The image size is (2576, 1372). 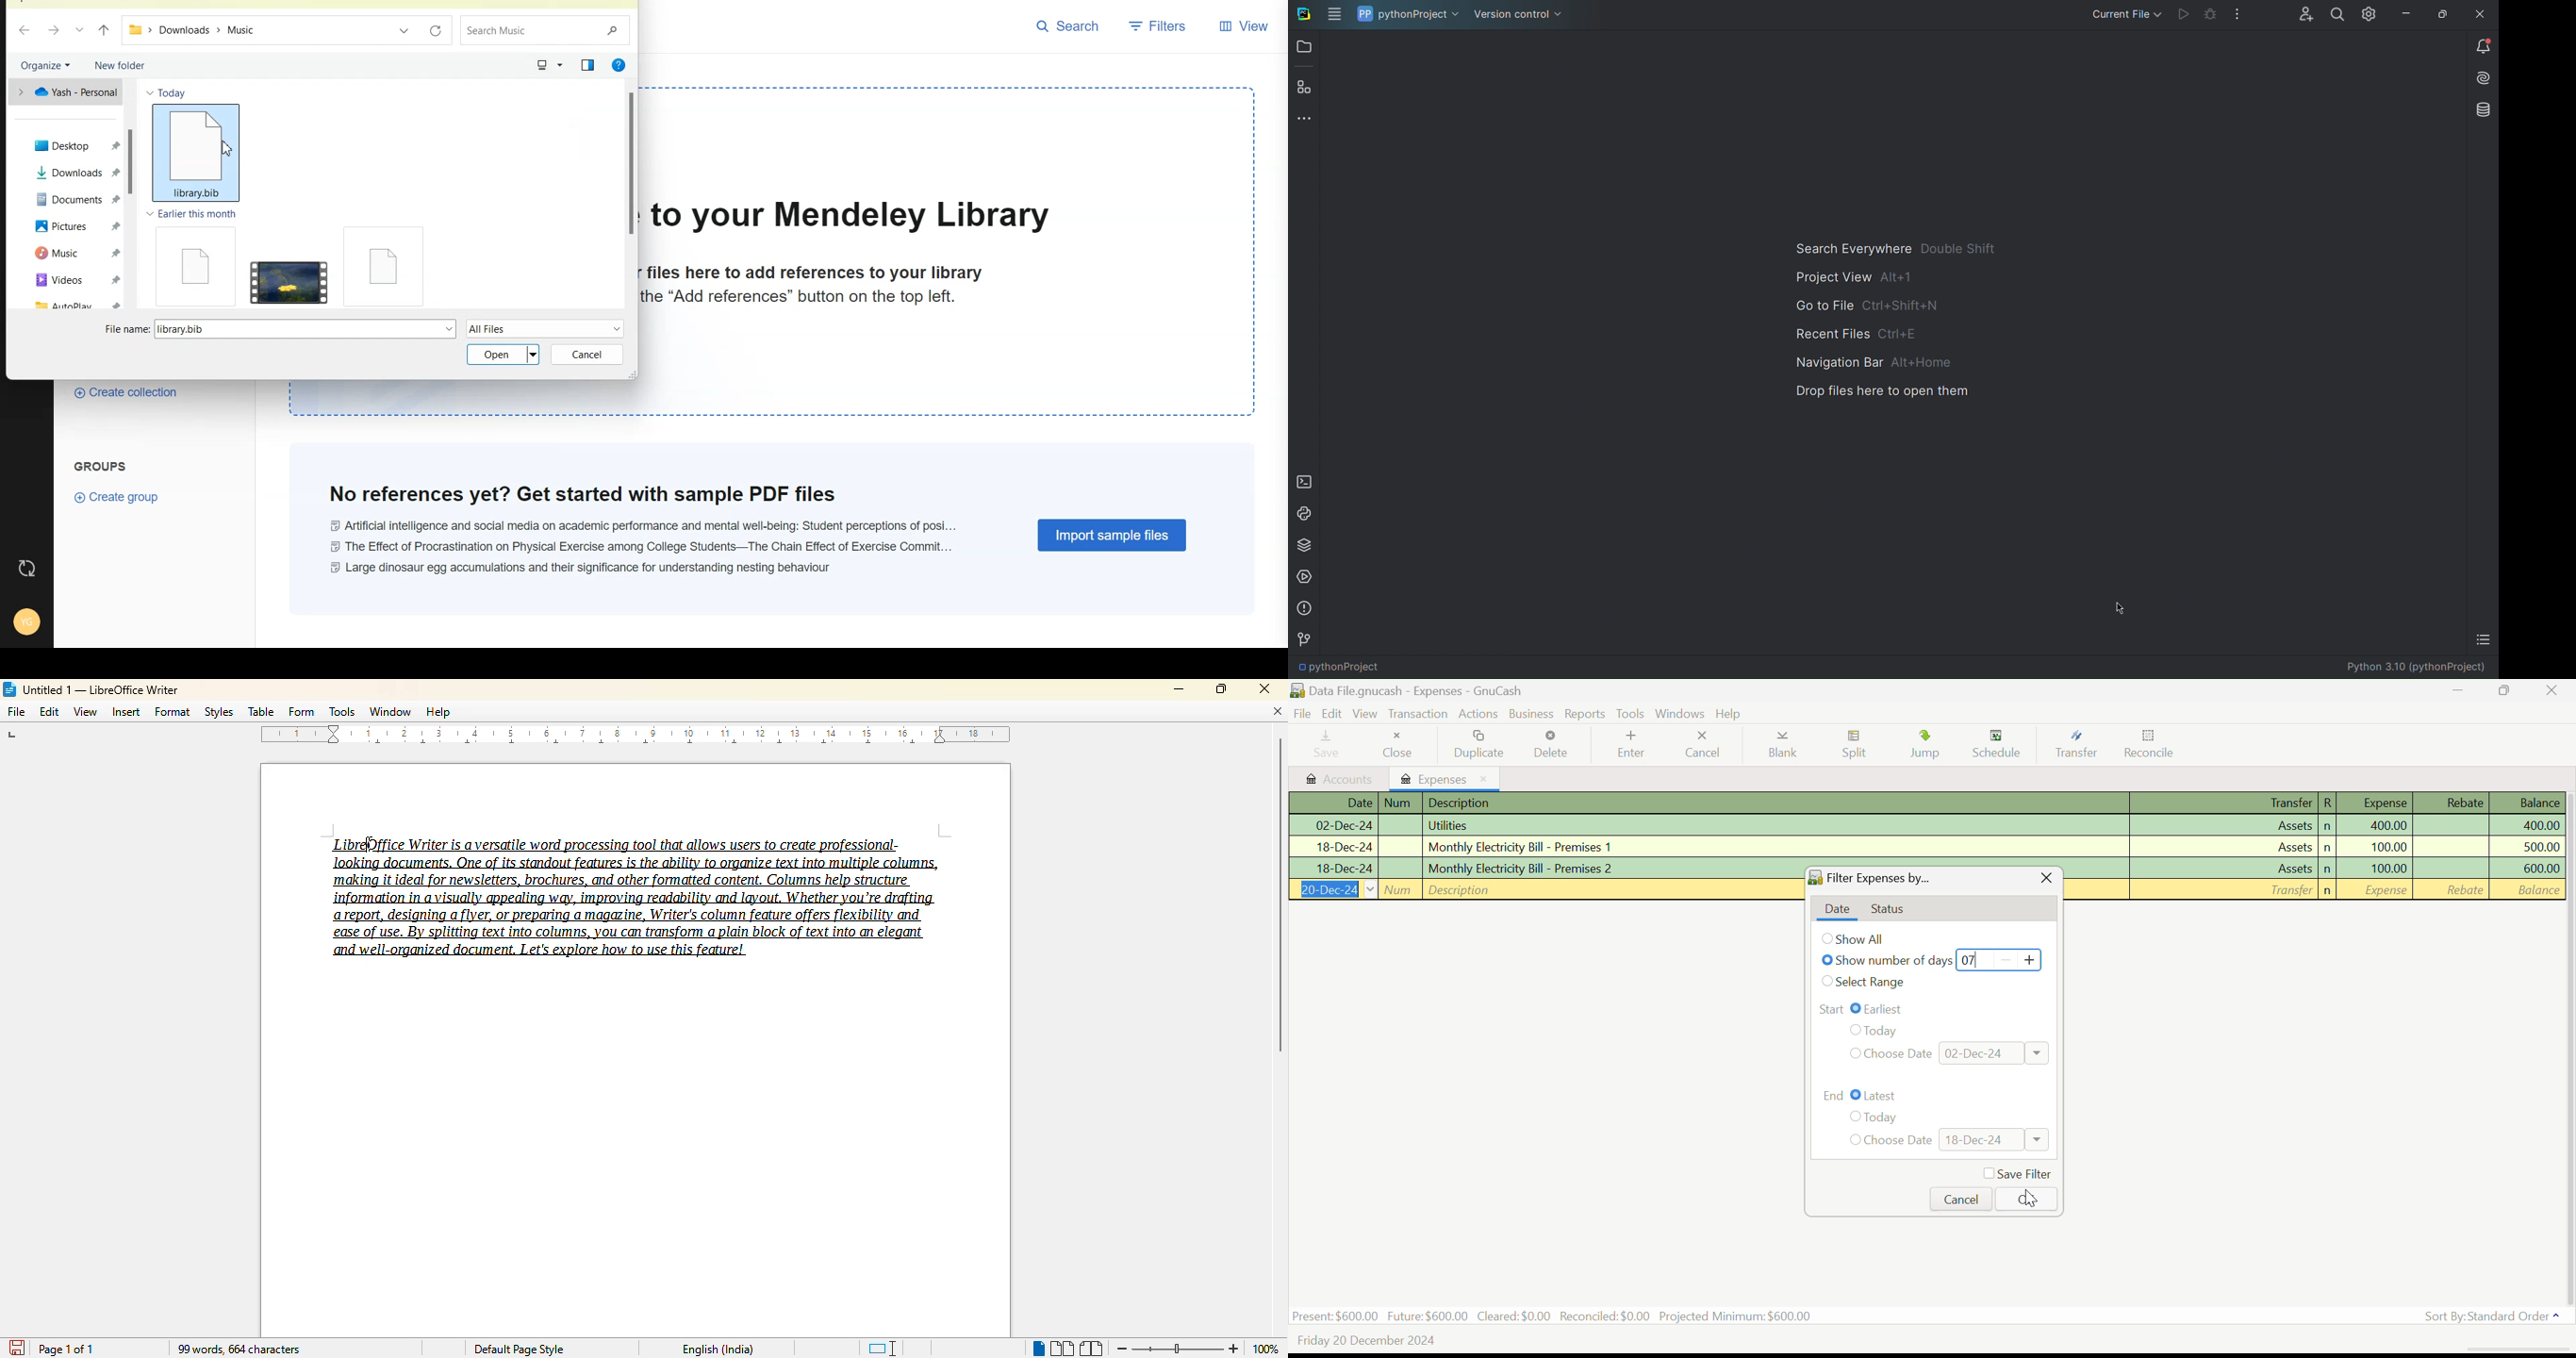 I want to click on insert, so click(x=125, y=712).